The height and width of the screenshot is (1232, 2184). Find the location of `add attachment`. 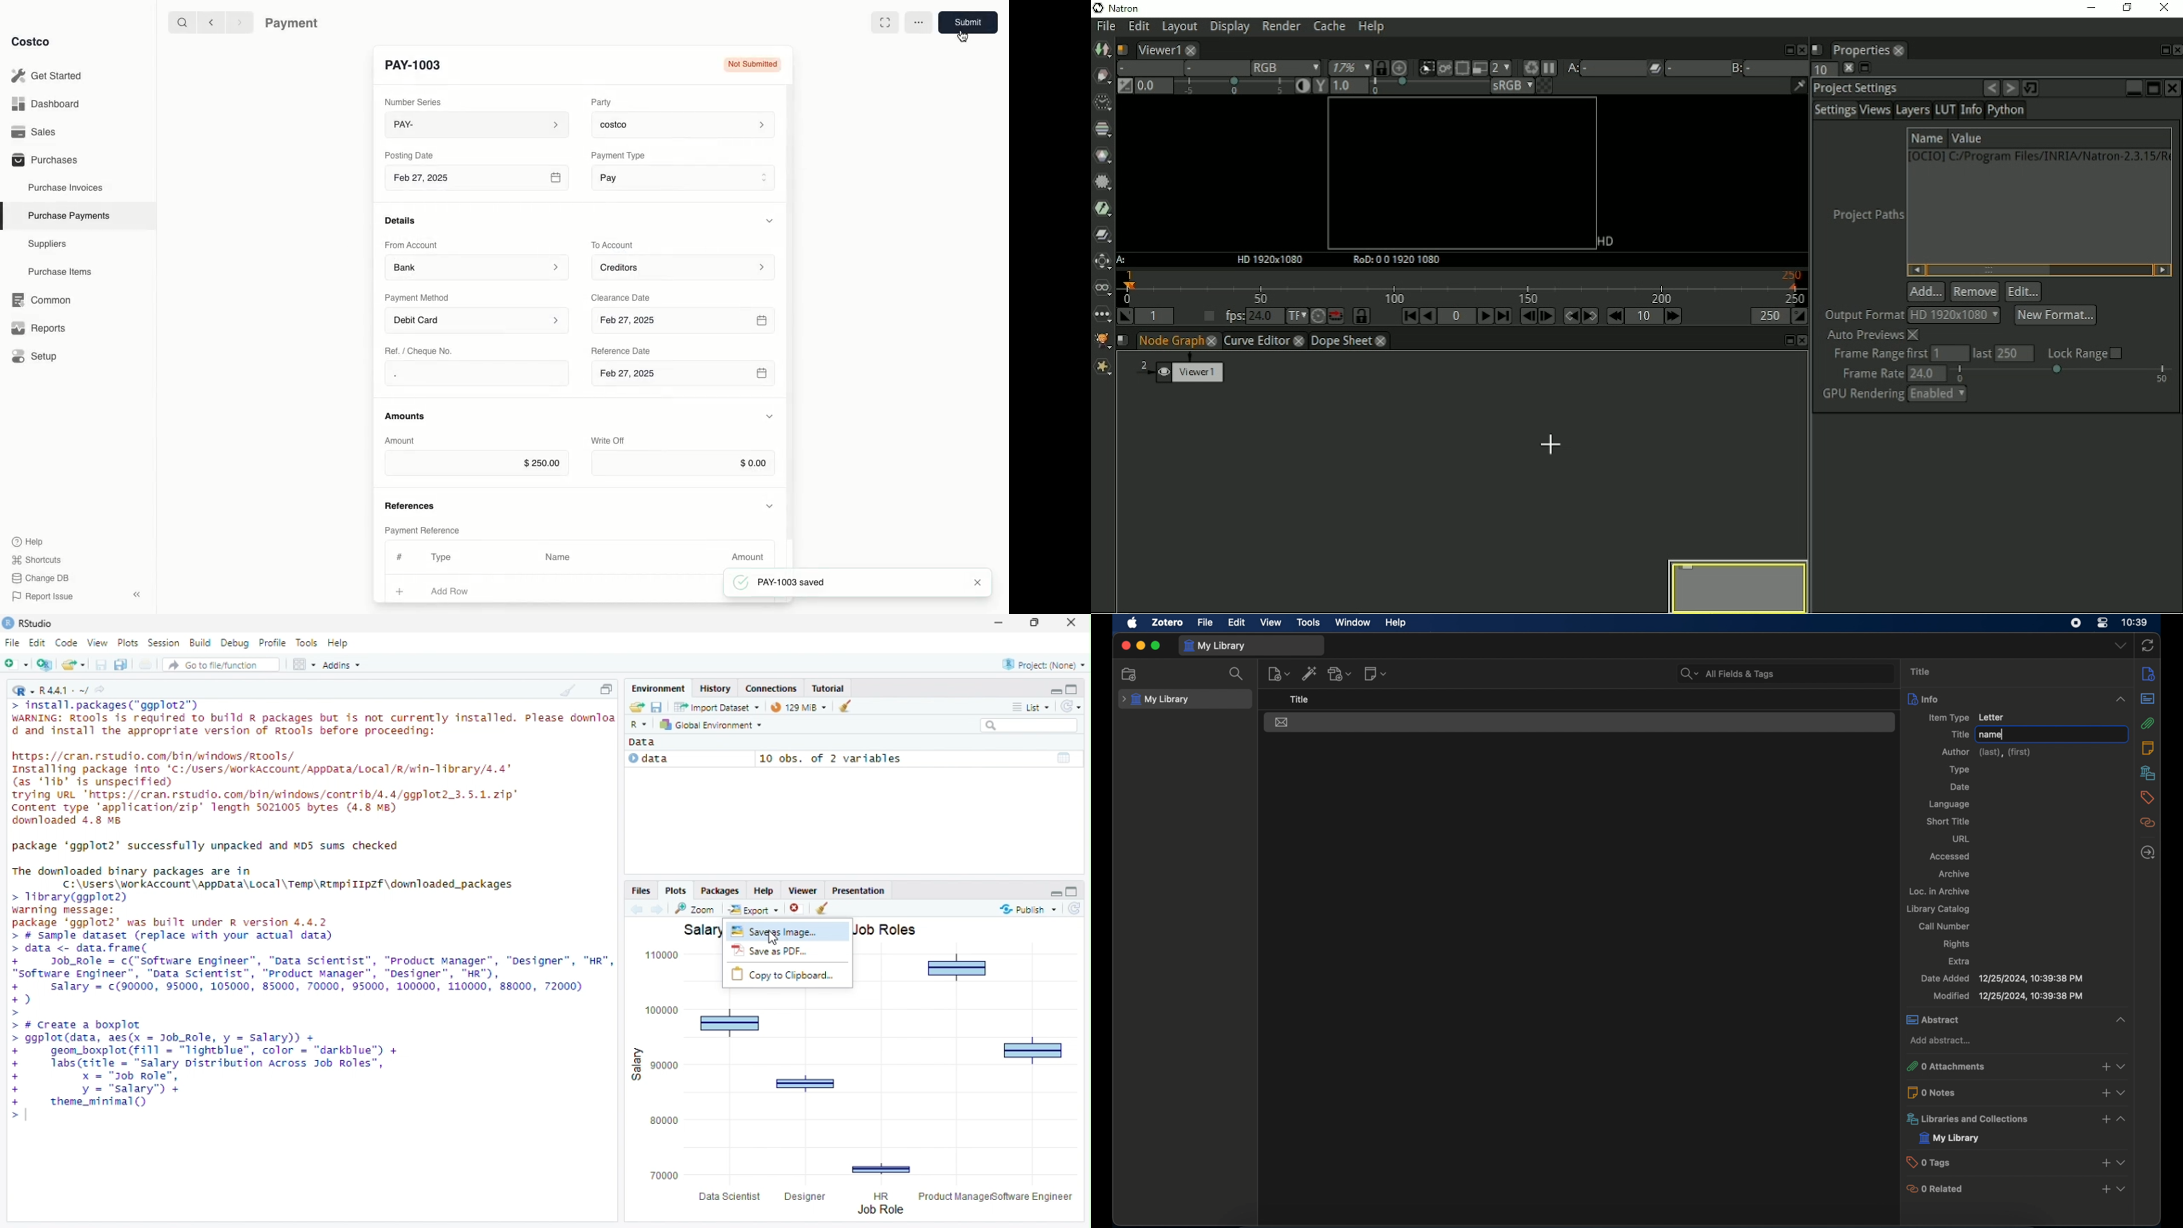

add attachment is located at coordinates (1341, 674).